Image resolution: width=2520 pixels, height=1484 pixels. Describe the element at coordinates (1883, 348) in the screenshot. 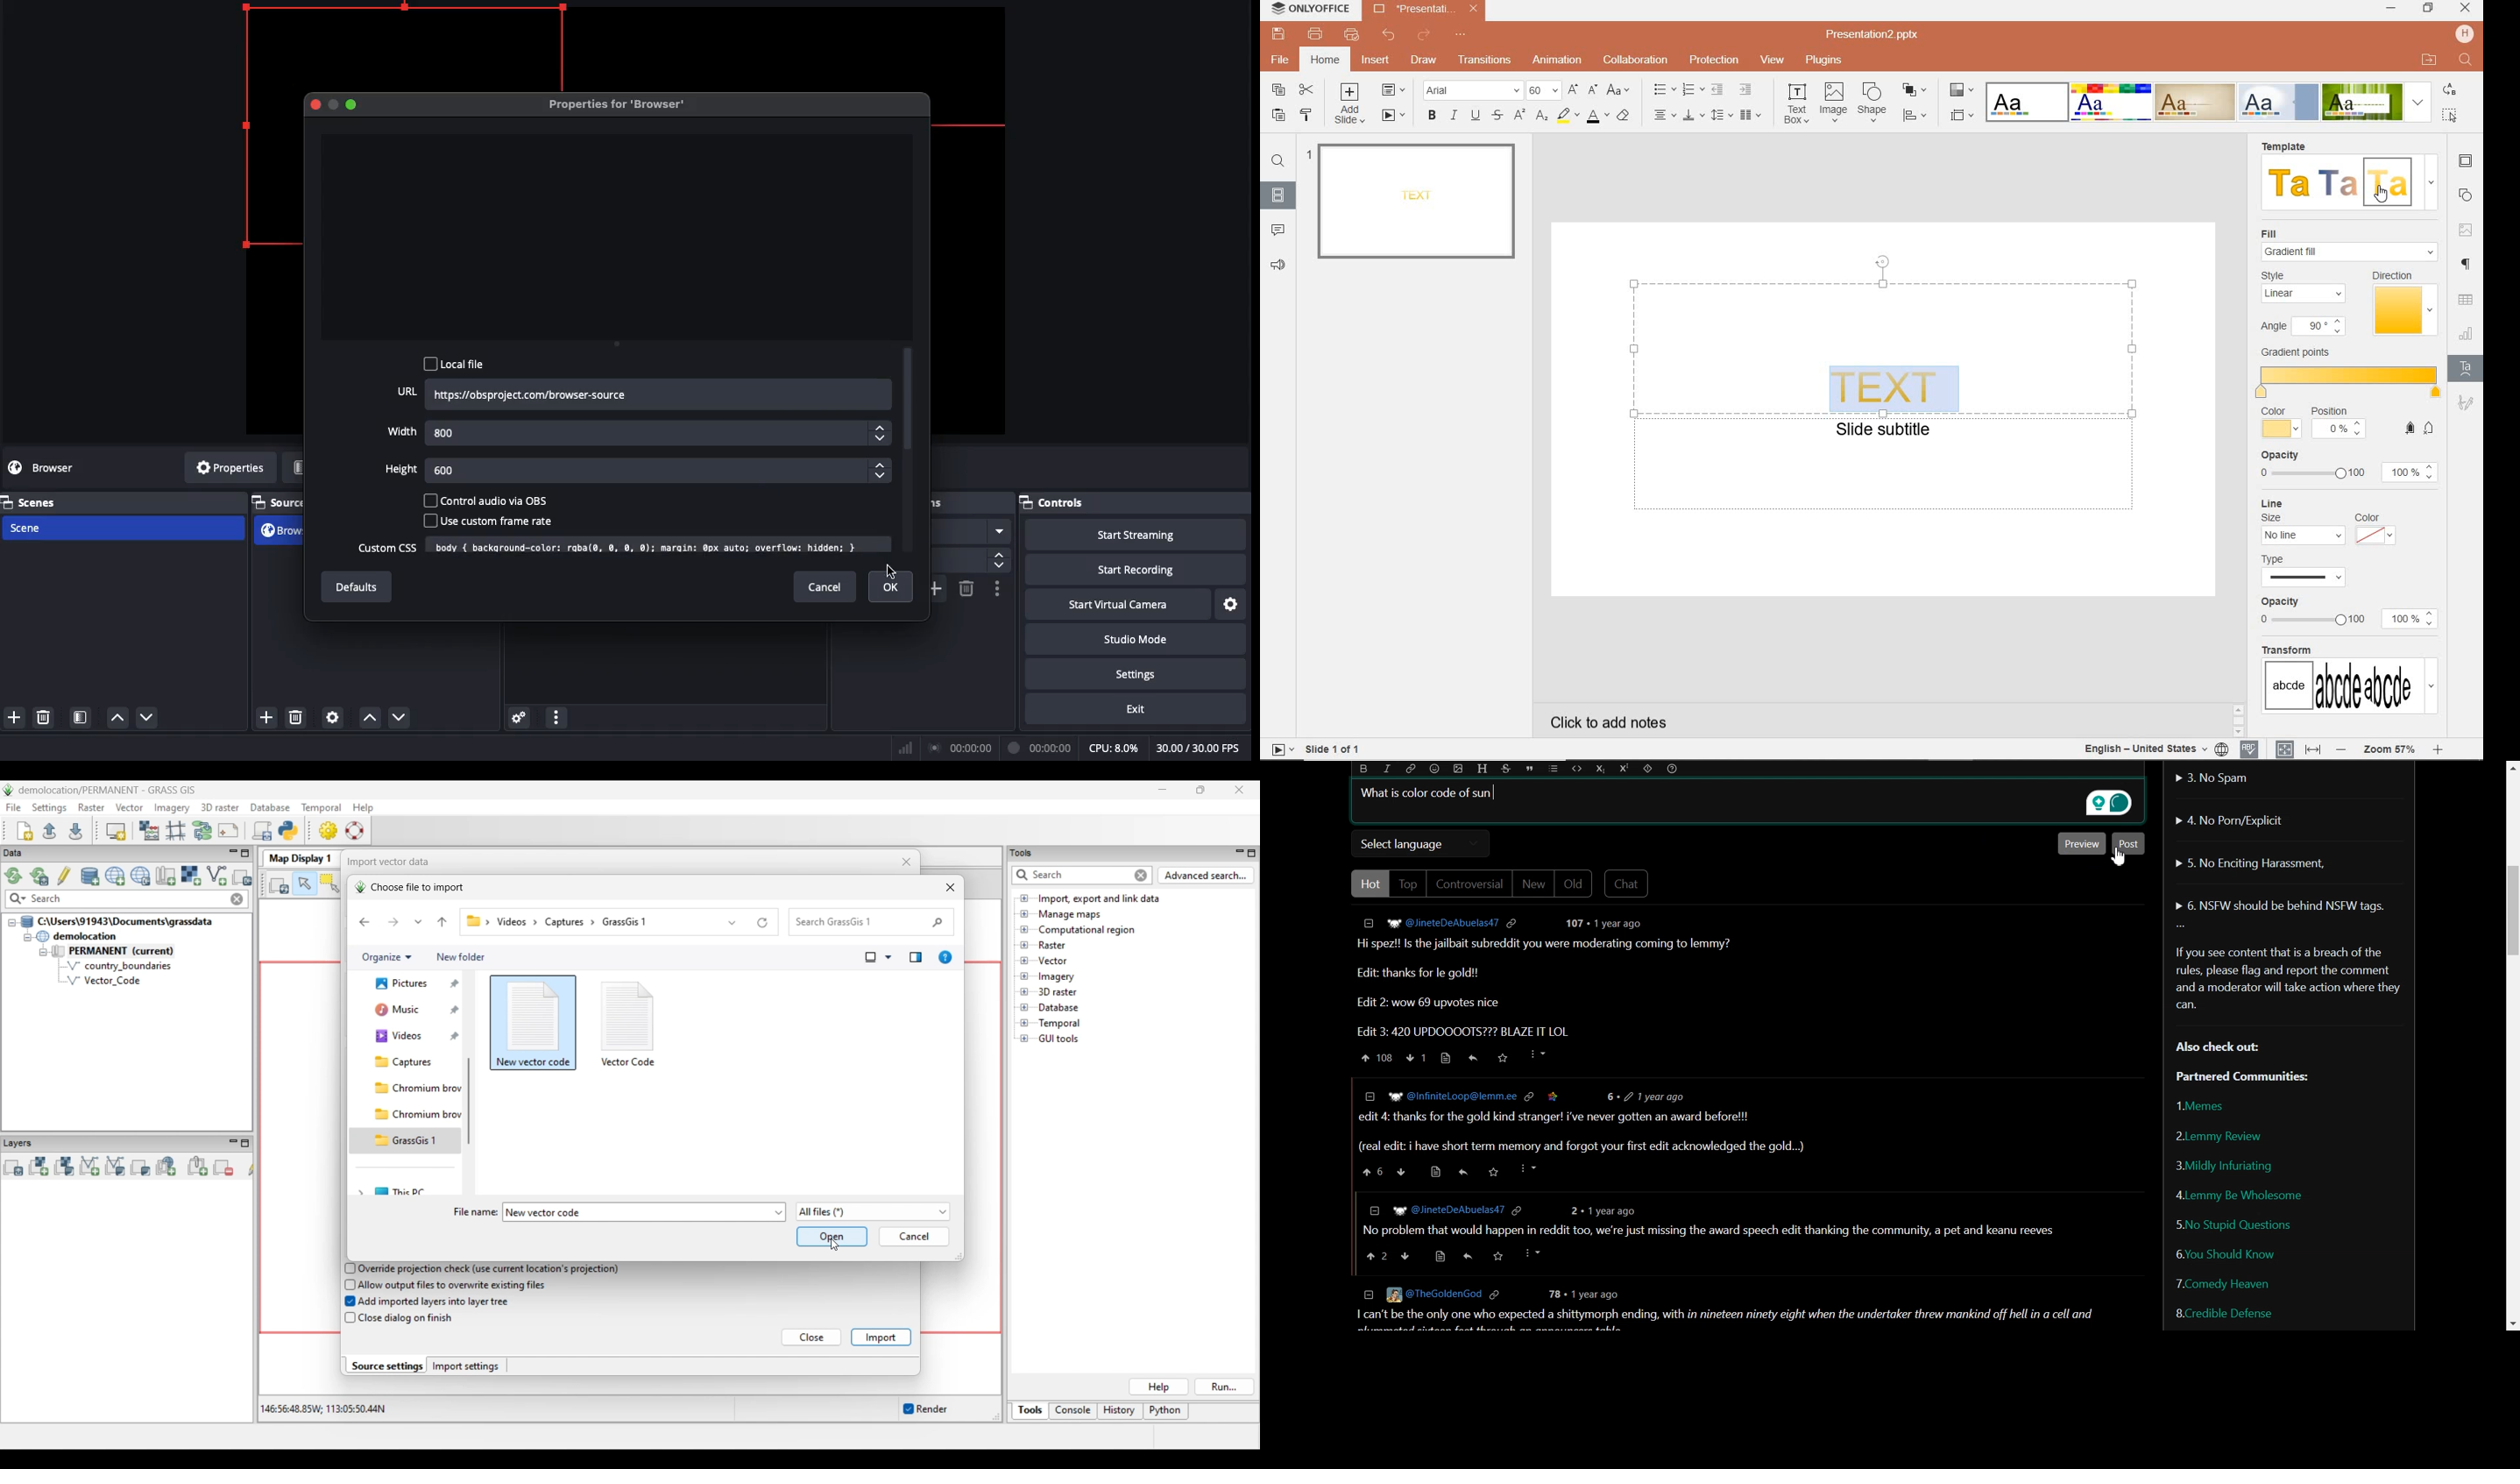

I see `TEXT FIELD` at that location.